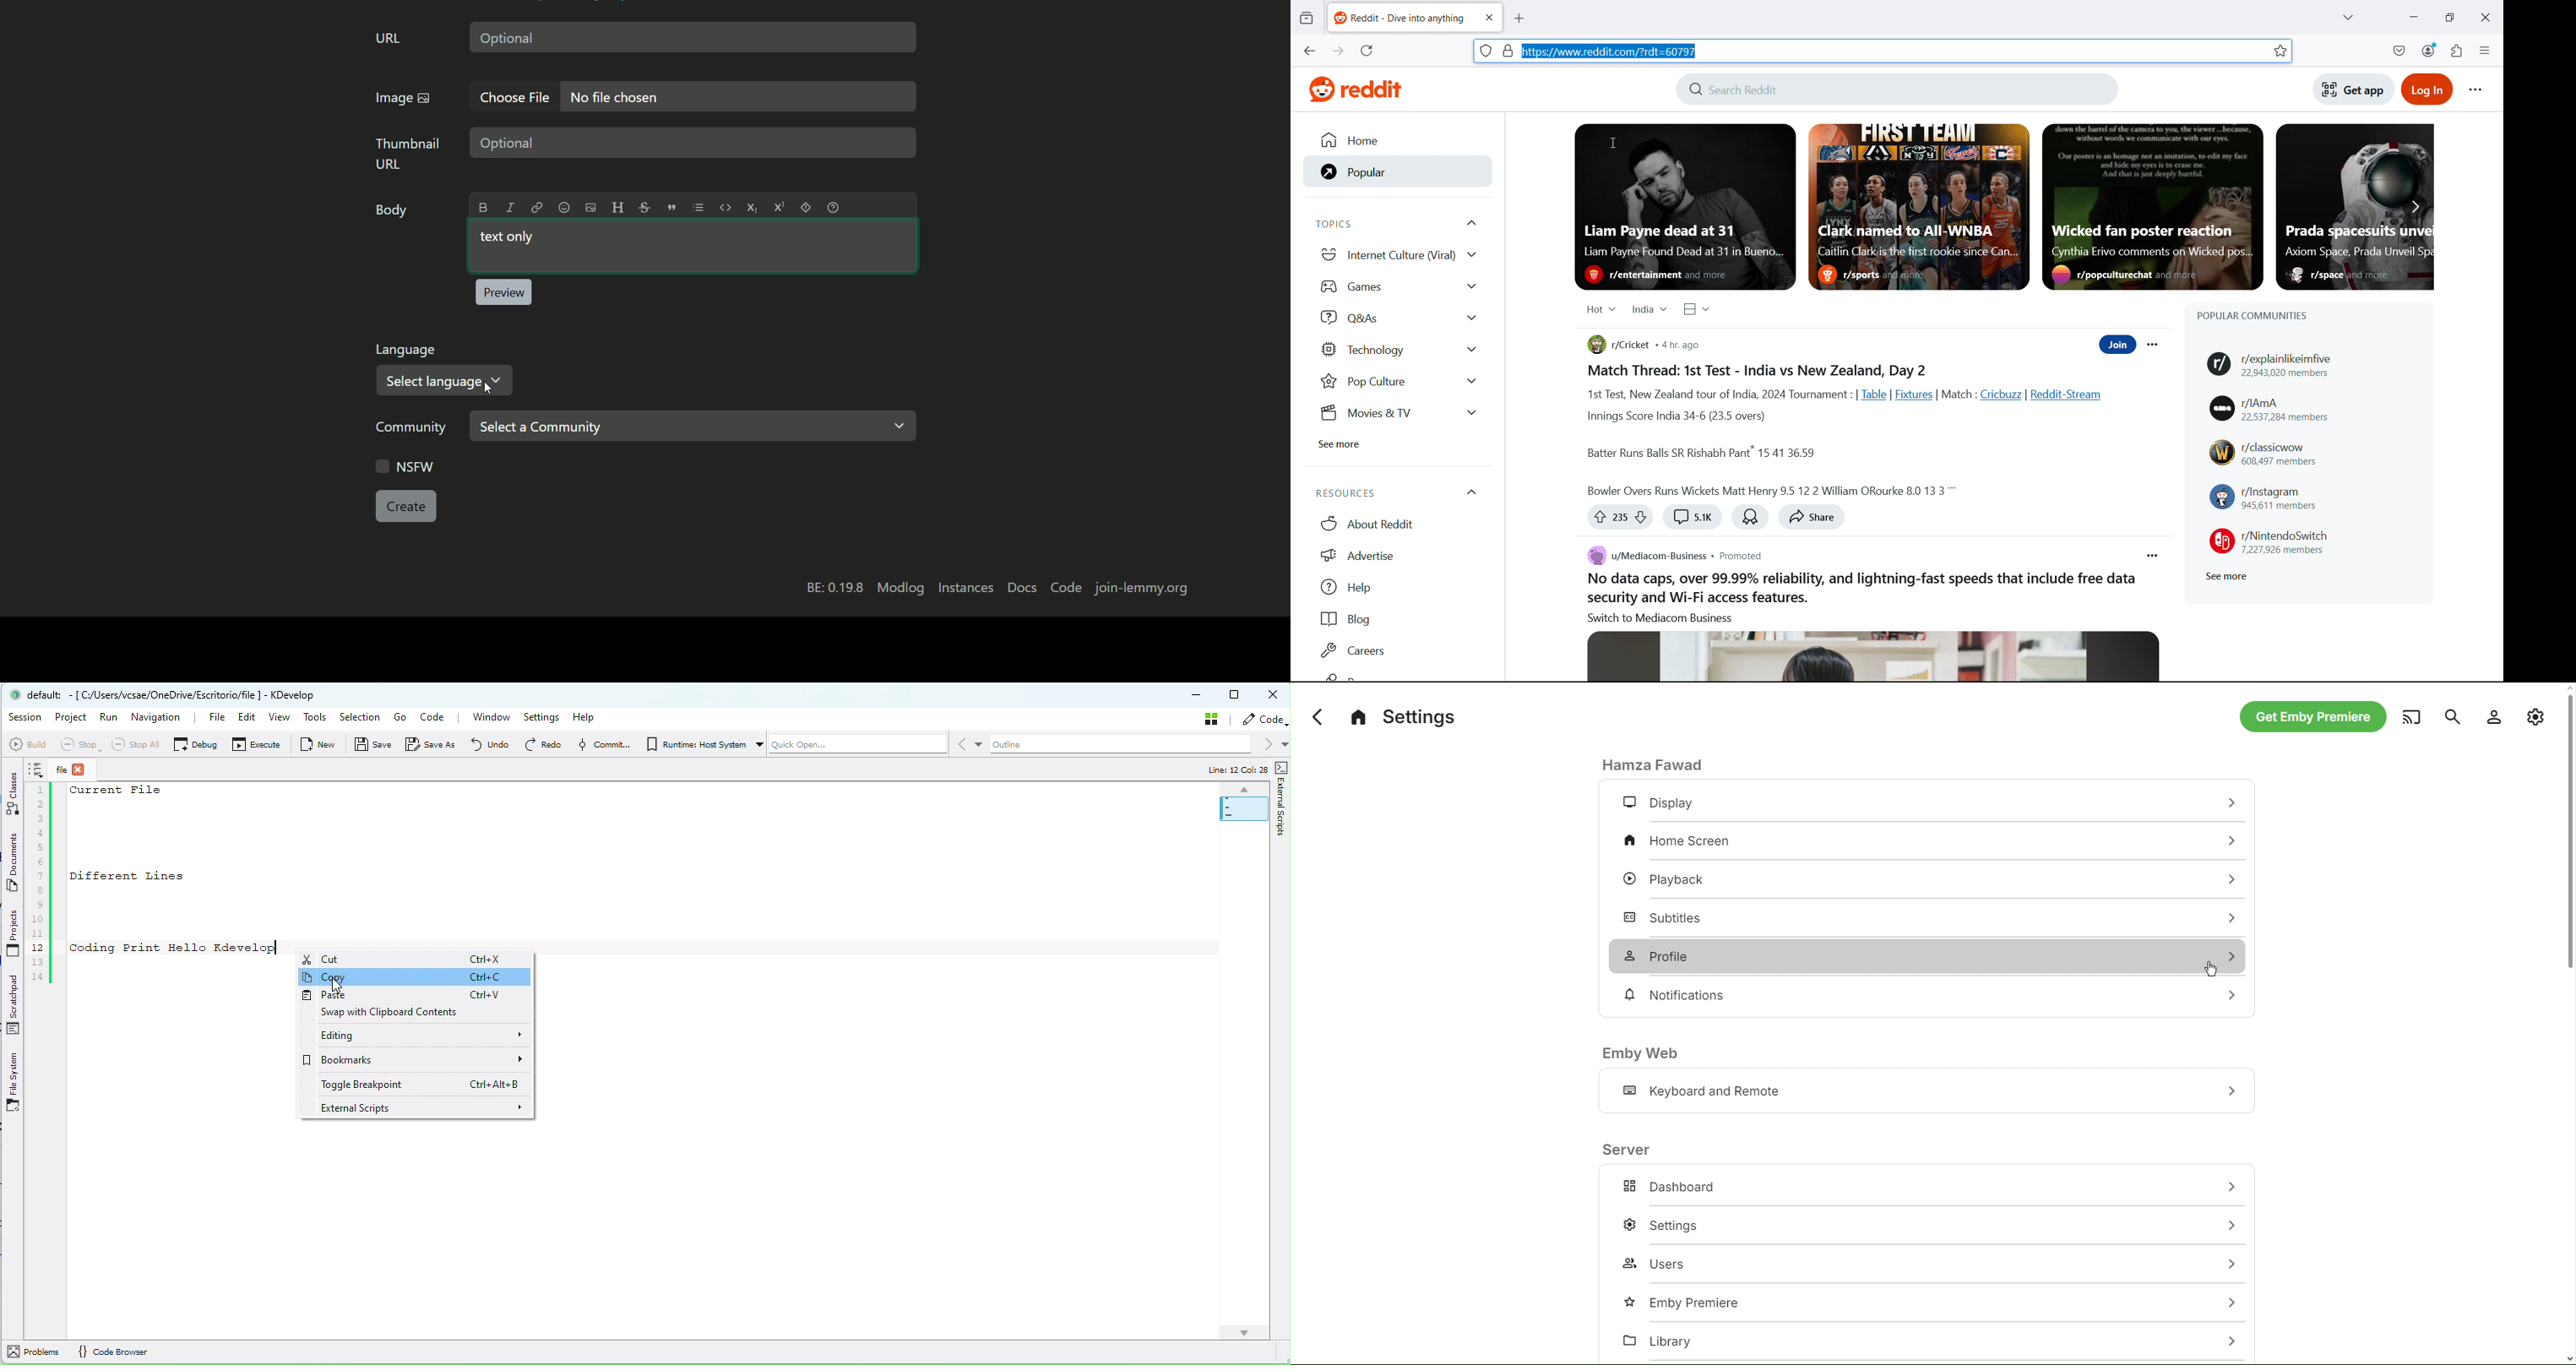 The width and height of the screenshot is (2576, 1372). What do you see at coordinates (1641, 1053) in the screenshot?
I see `Emby Web` at bounding box center [1641, 1053].